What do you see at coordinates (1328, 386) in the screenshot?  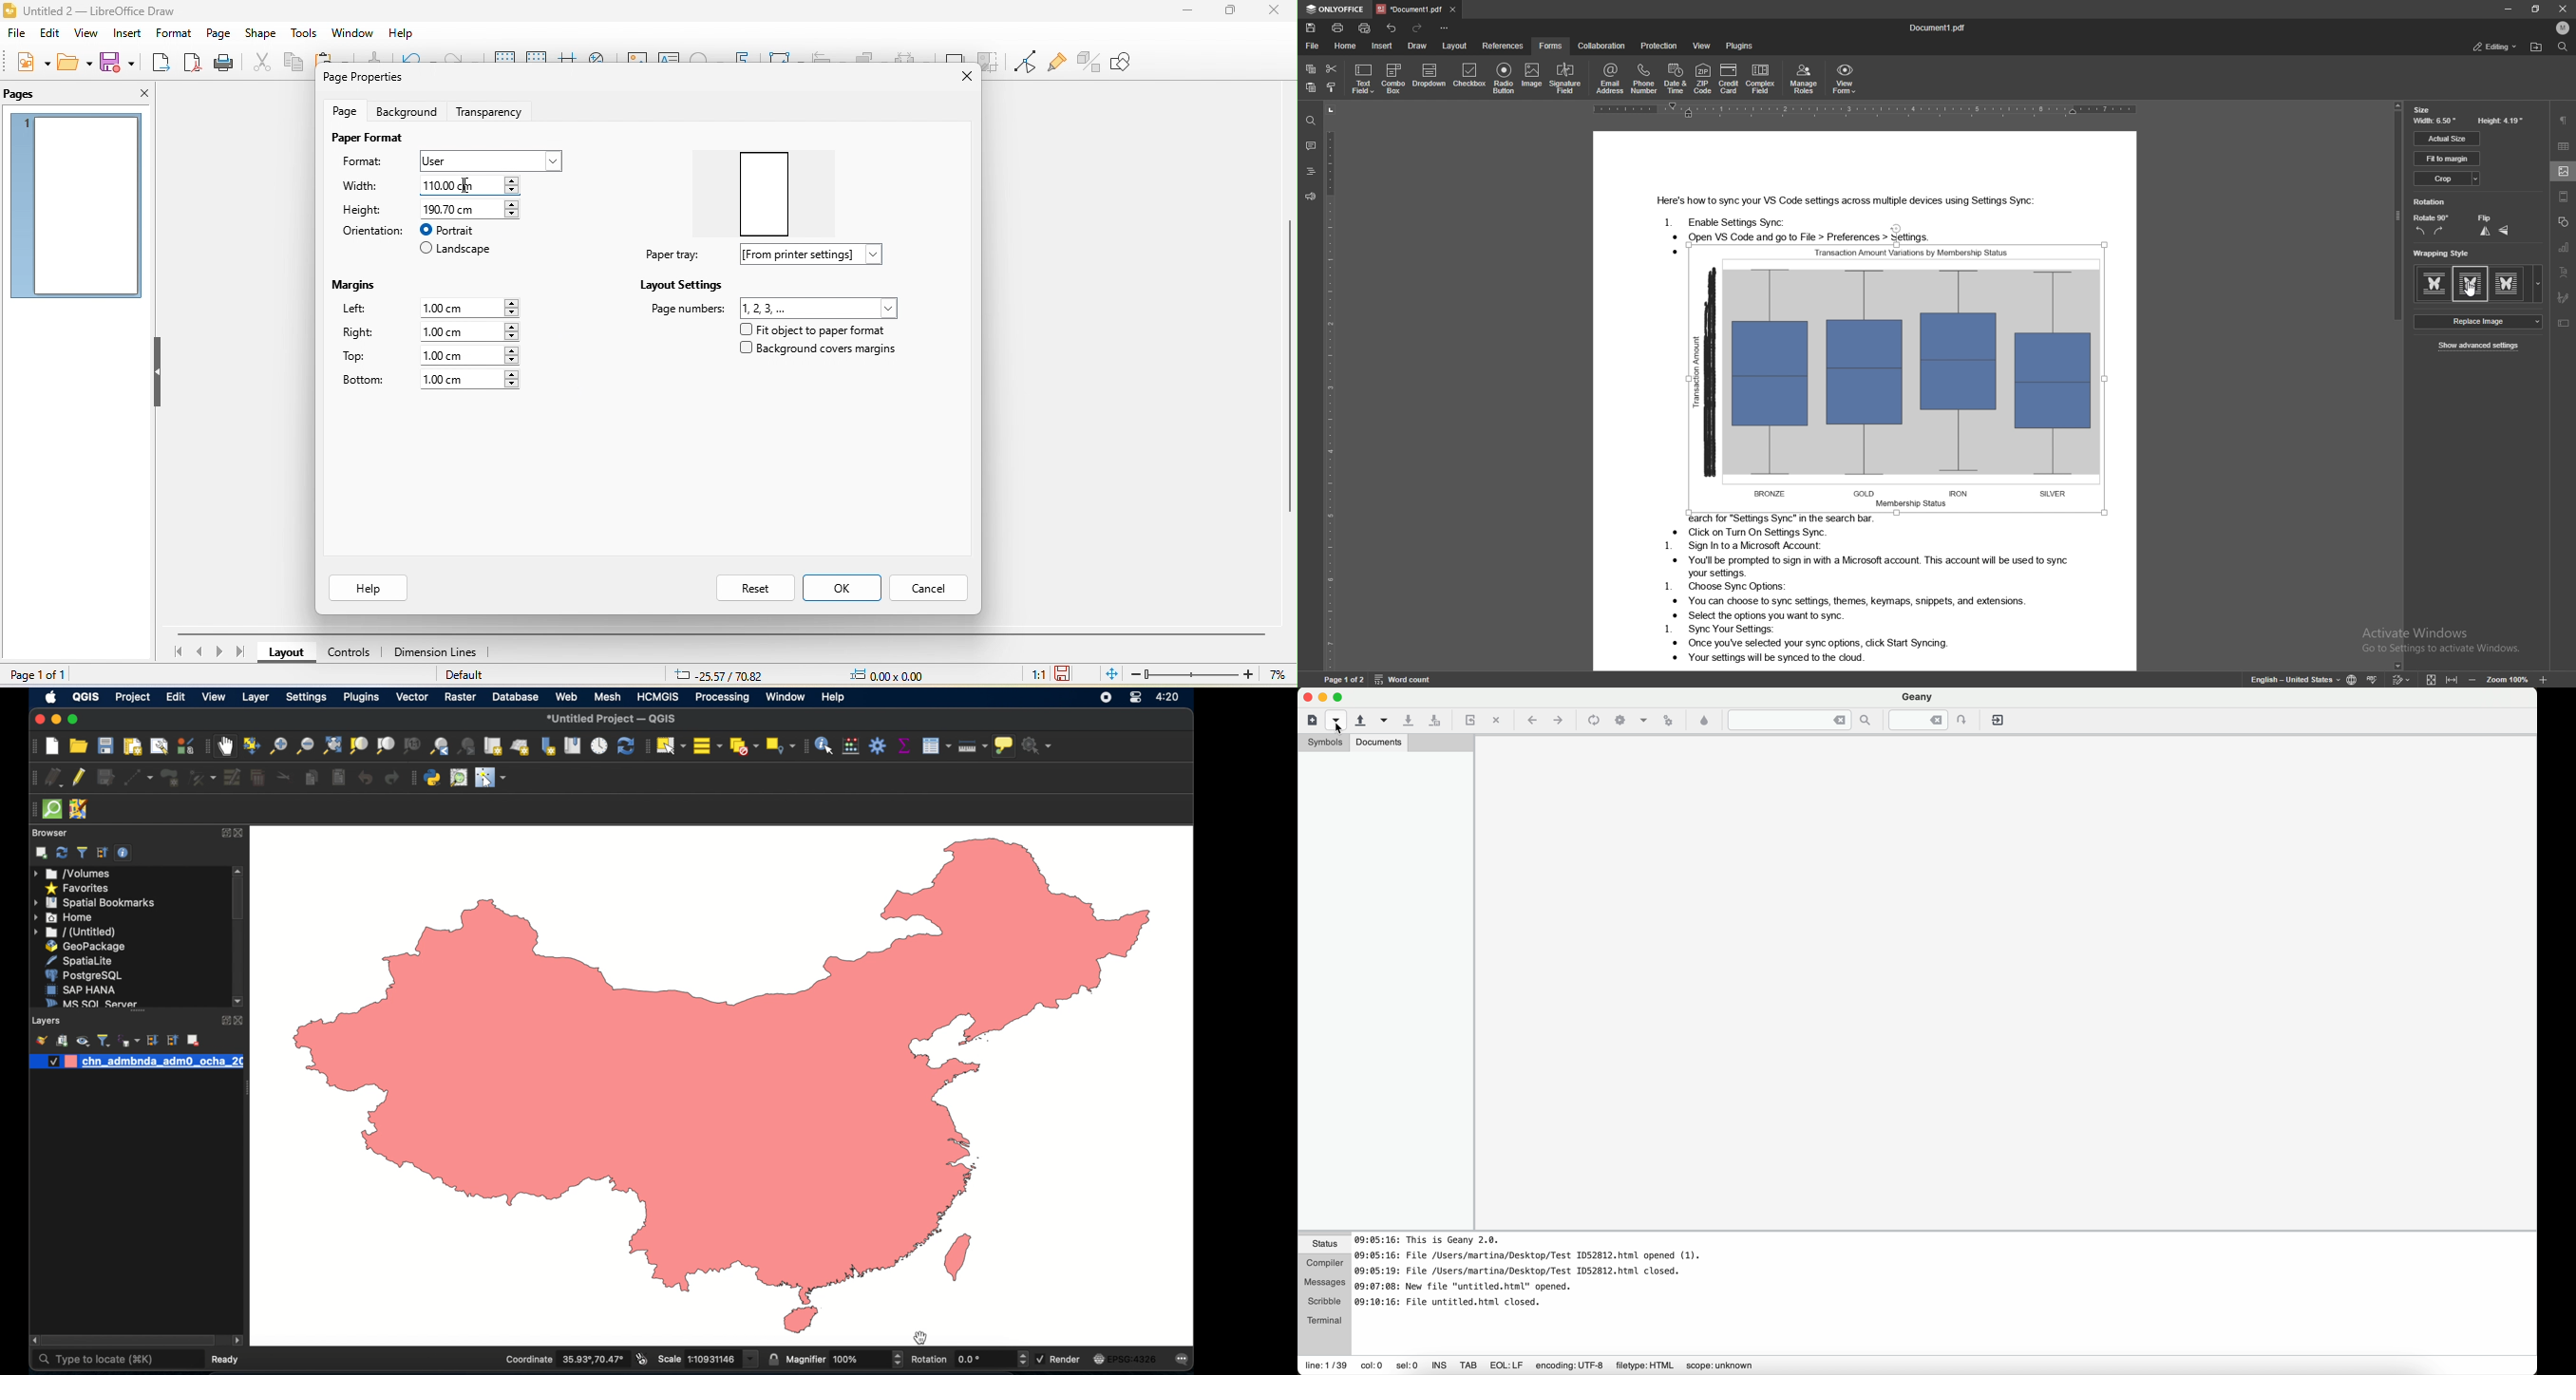 I see `vertical scale` at bounding box center [1328, 386].